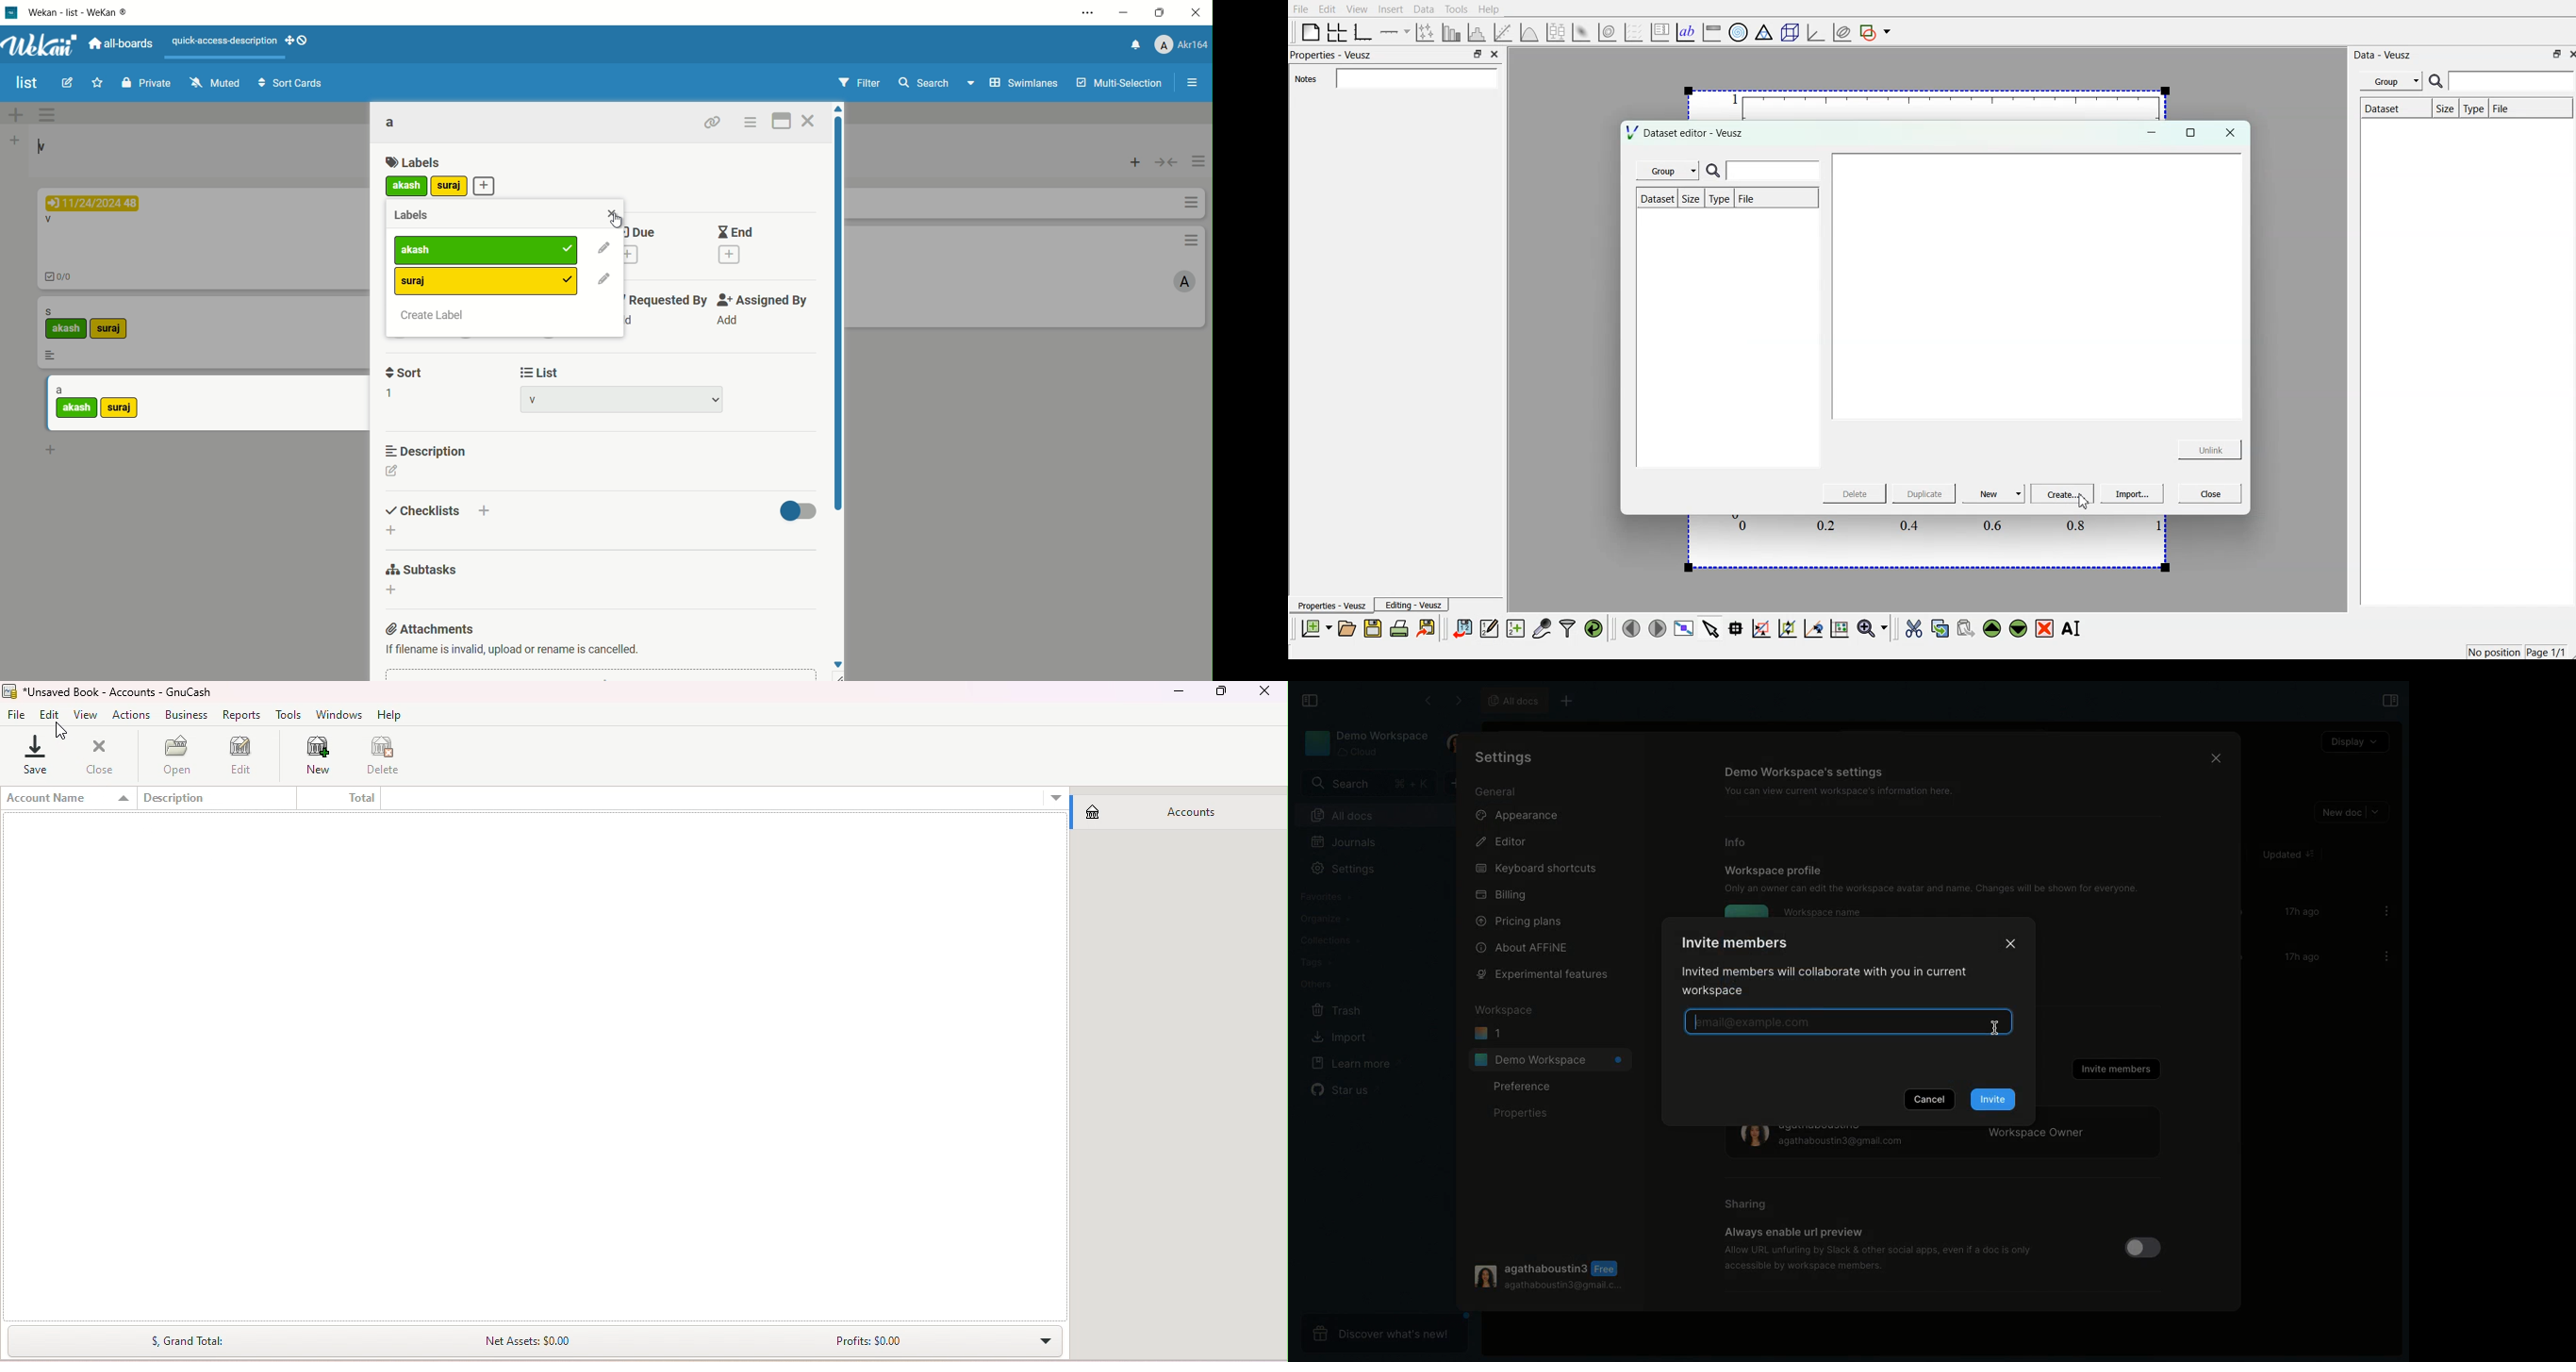 The height and width of the screenshot is (1372, 2576). I want to click on sort cards, so click(292, 84).